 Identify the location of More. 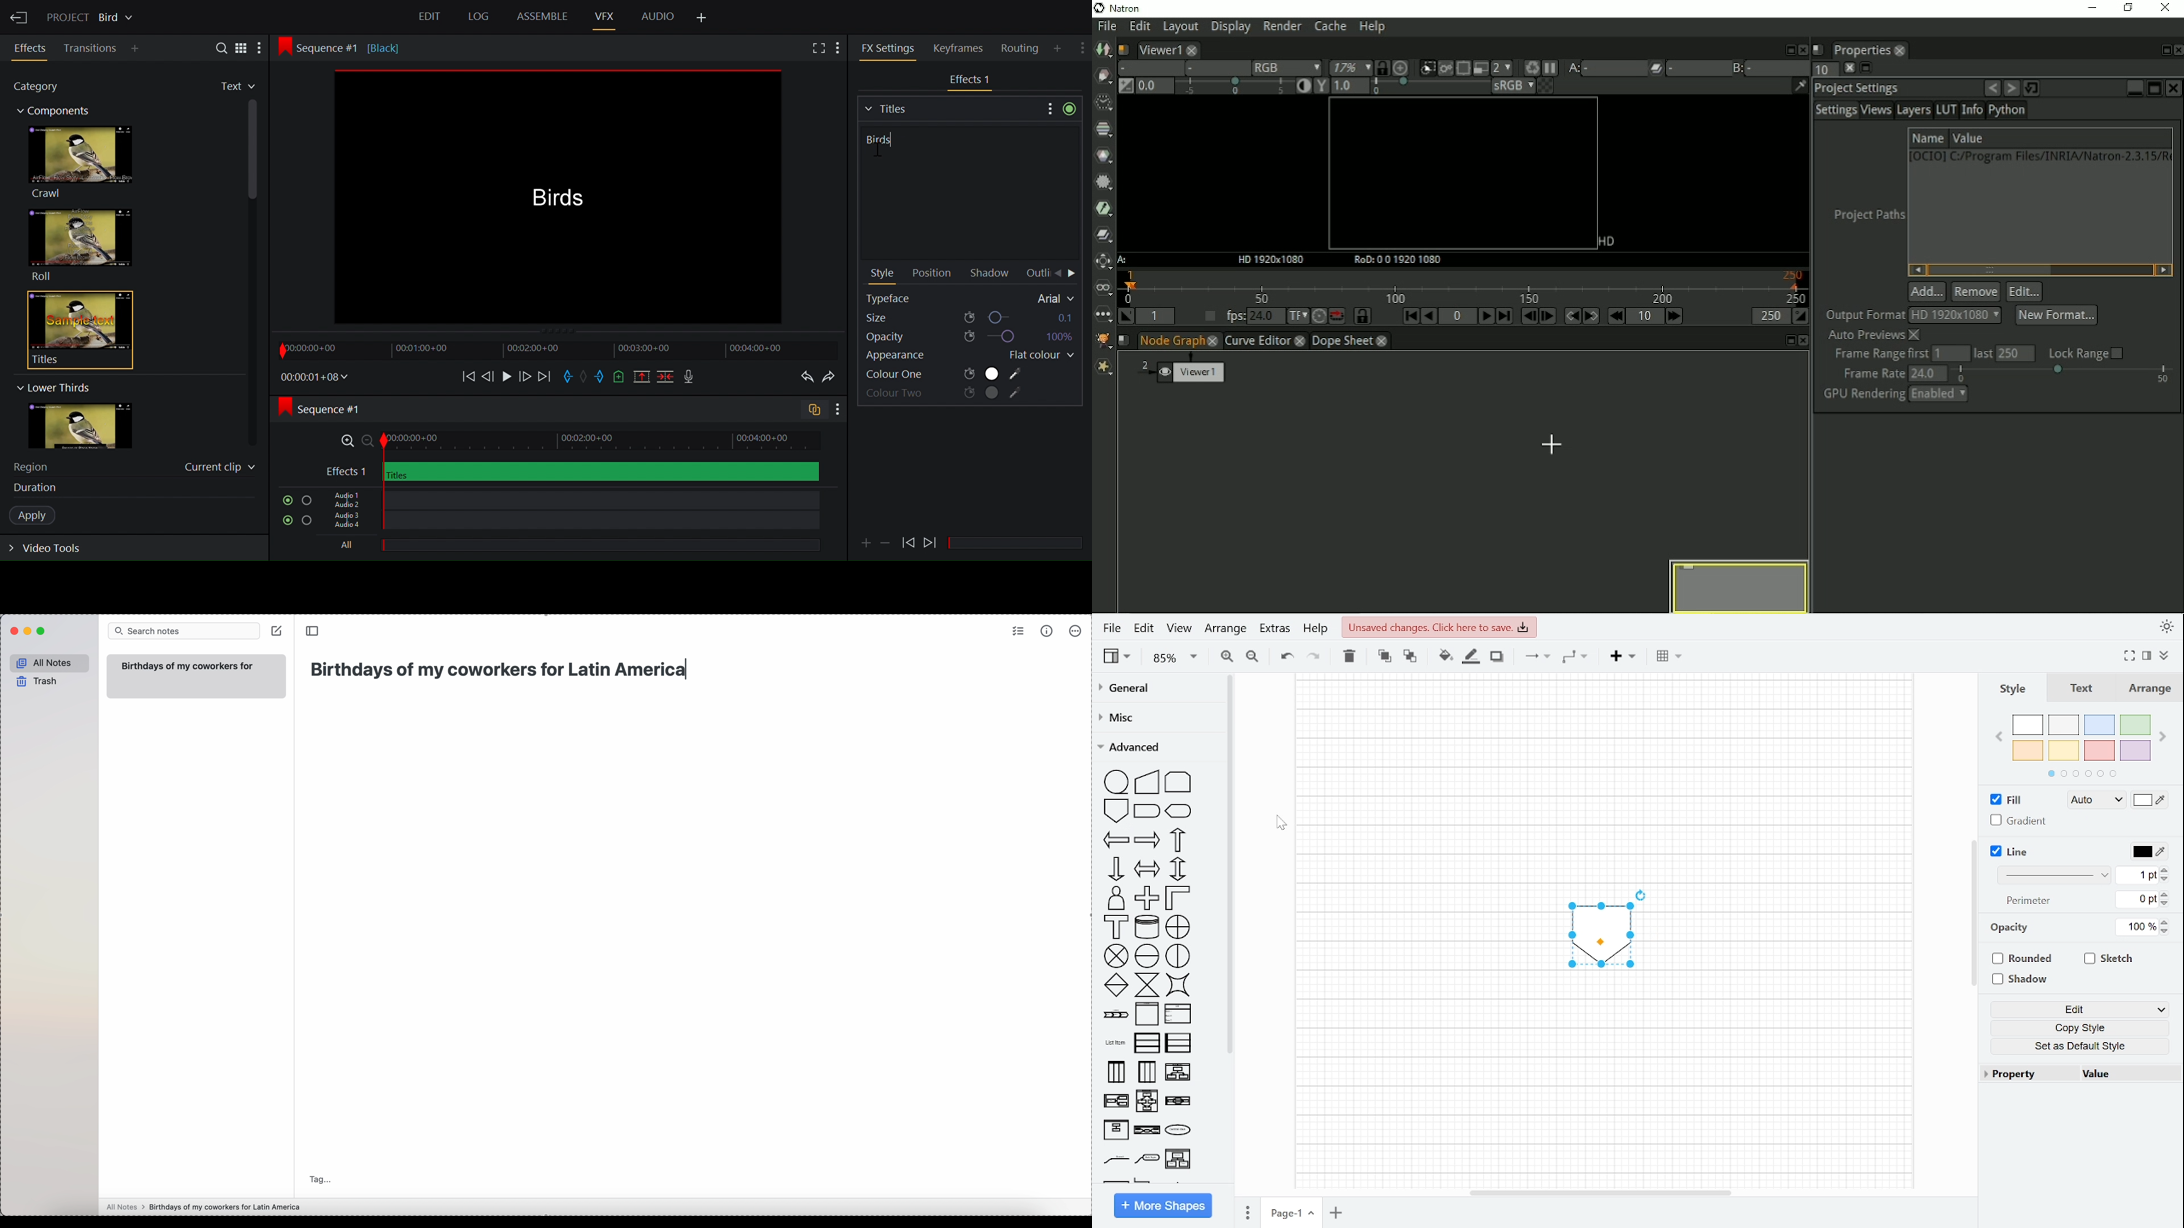
(263, 48).